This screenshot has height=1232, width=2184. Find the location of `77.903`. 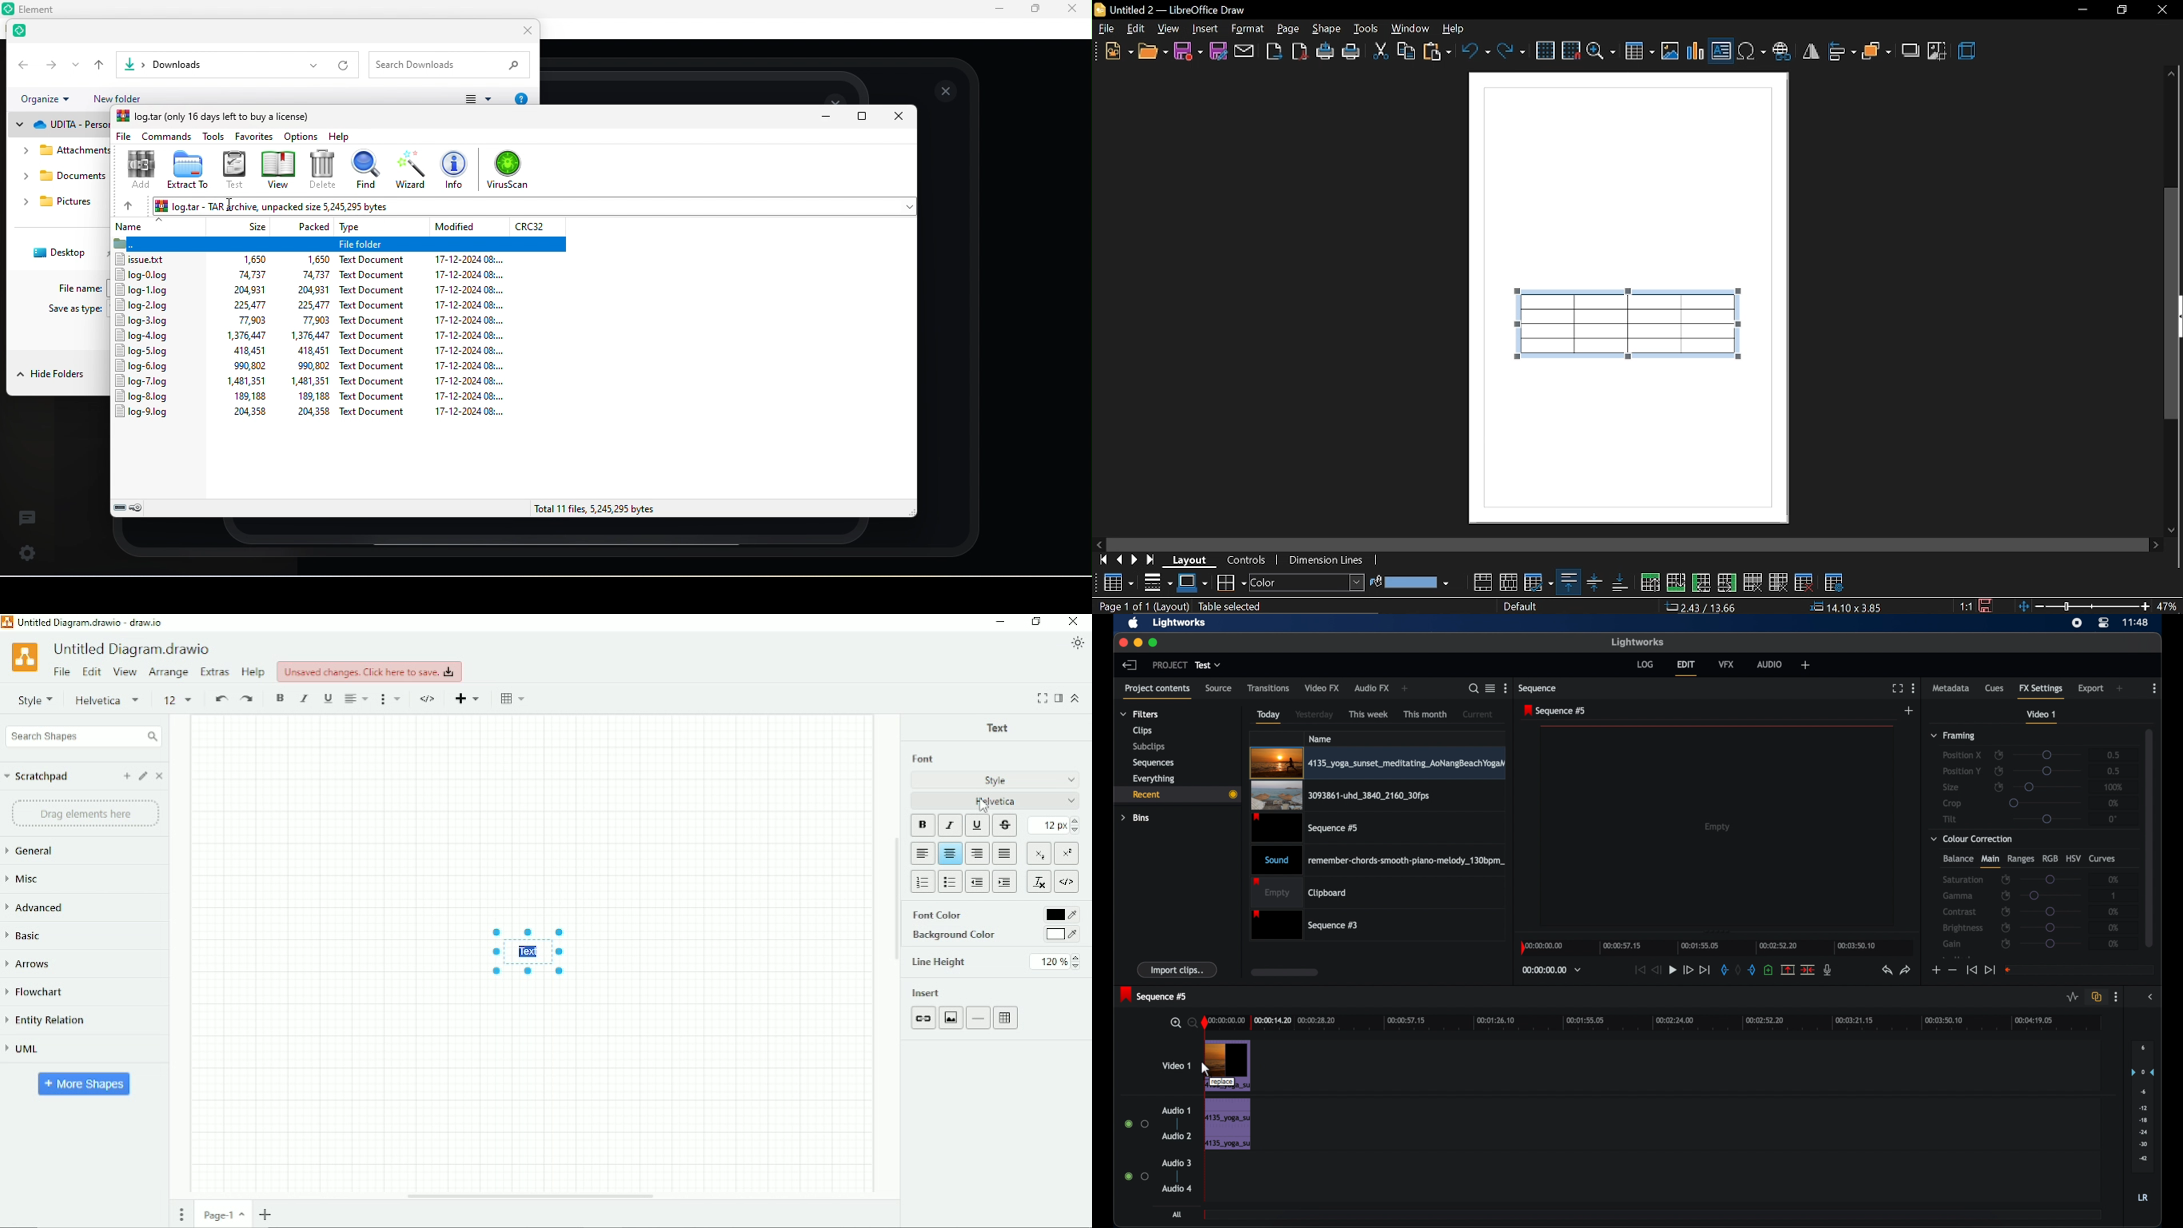

77.903 is located at coordinates (317, 320).